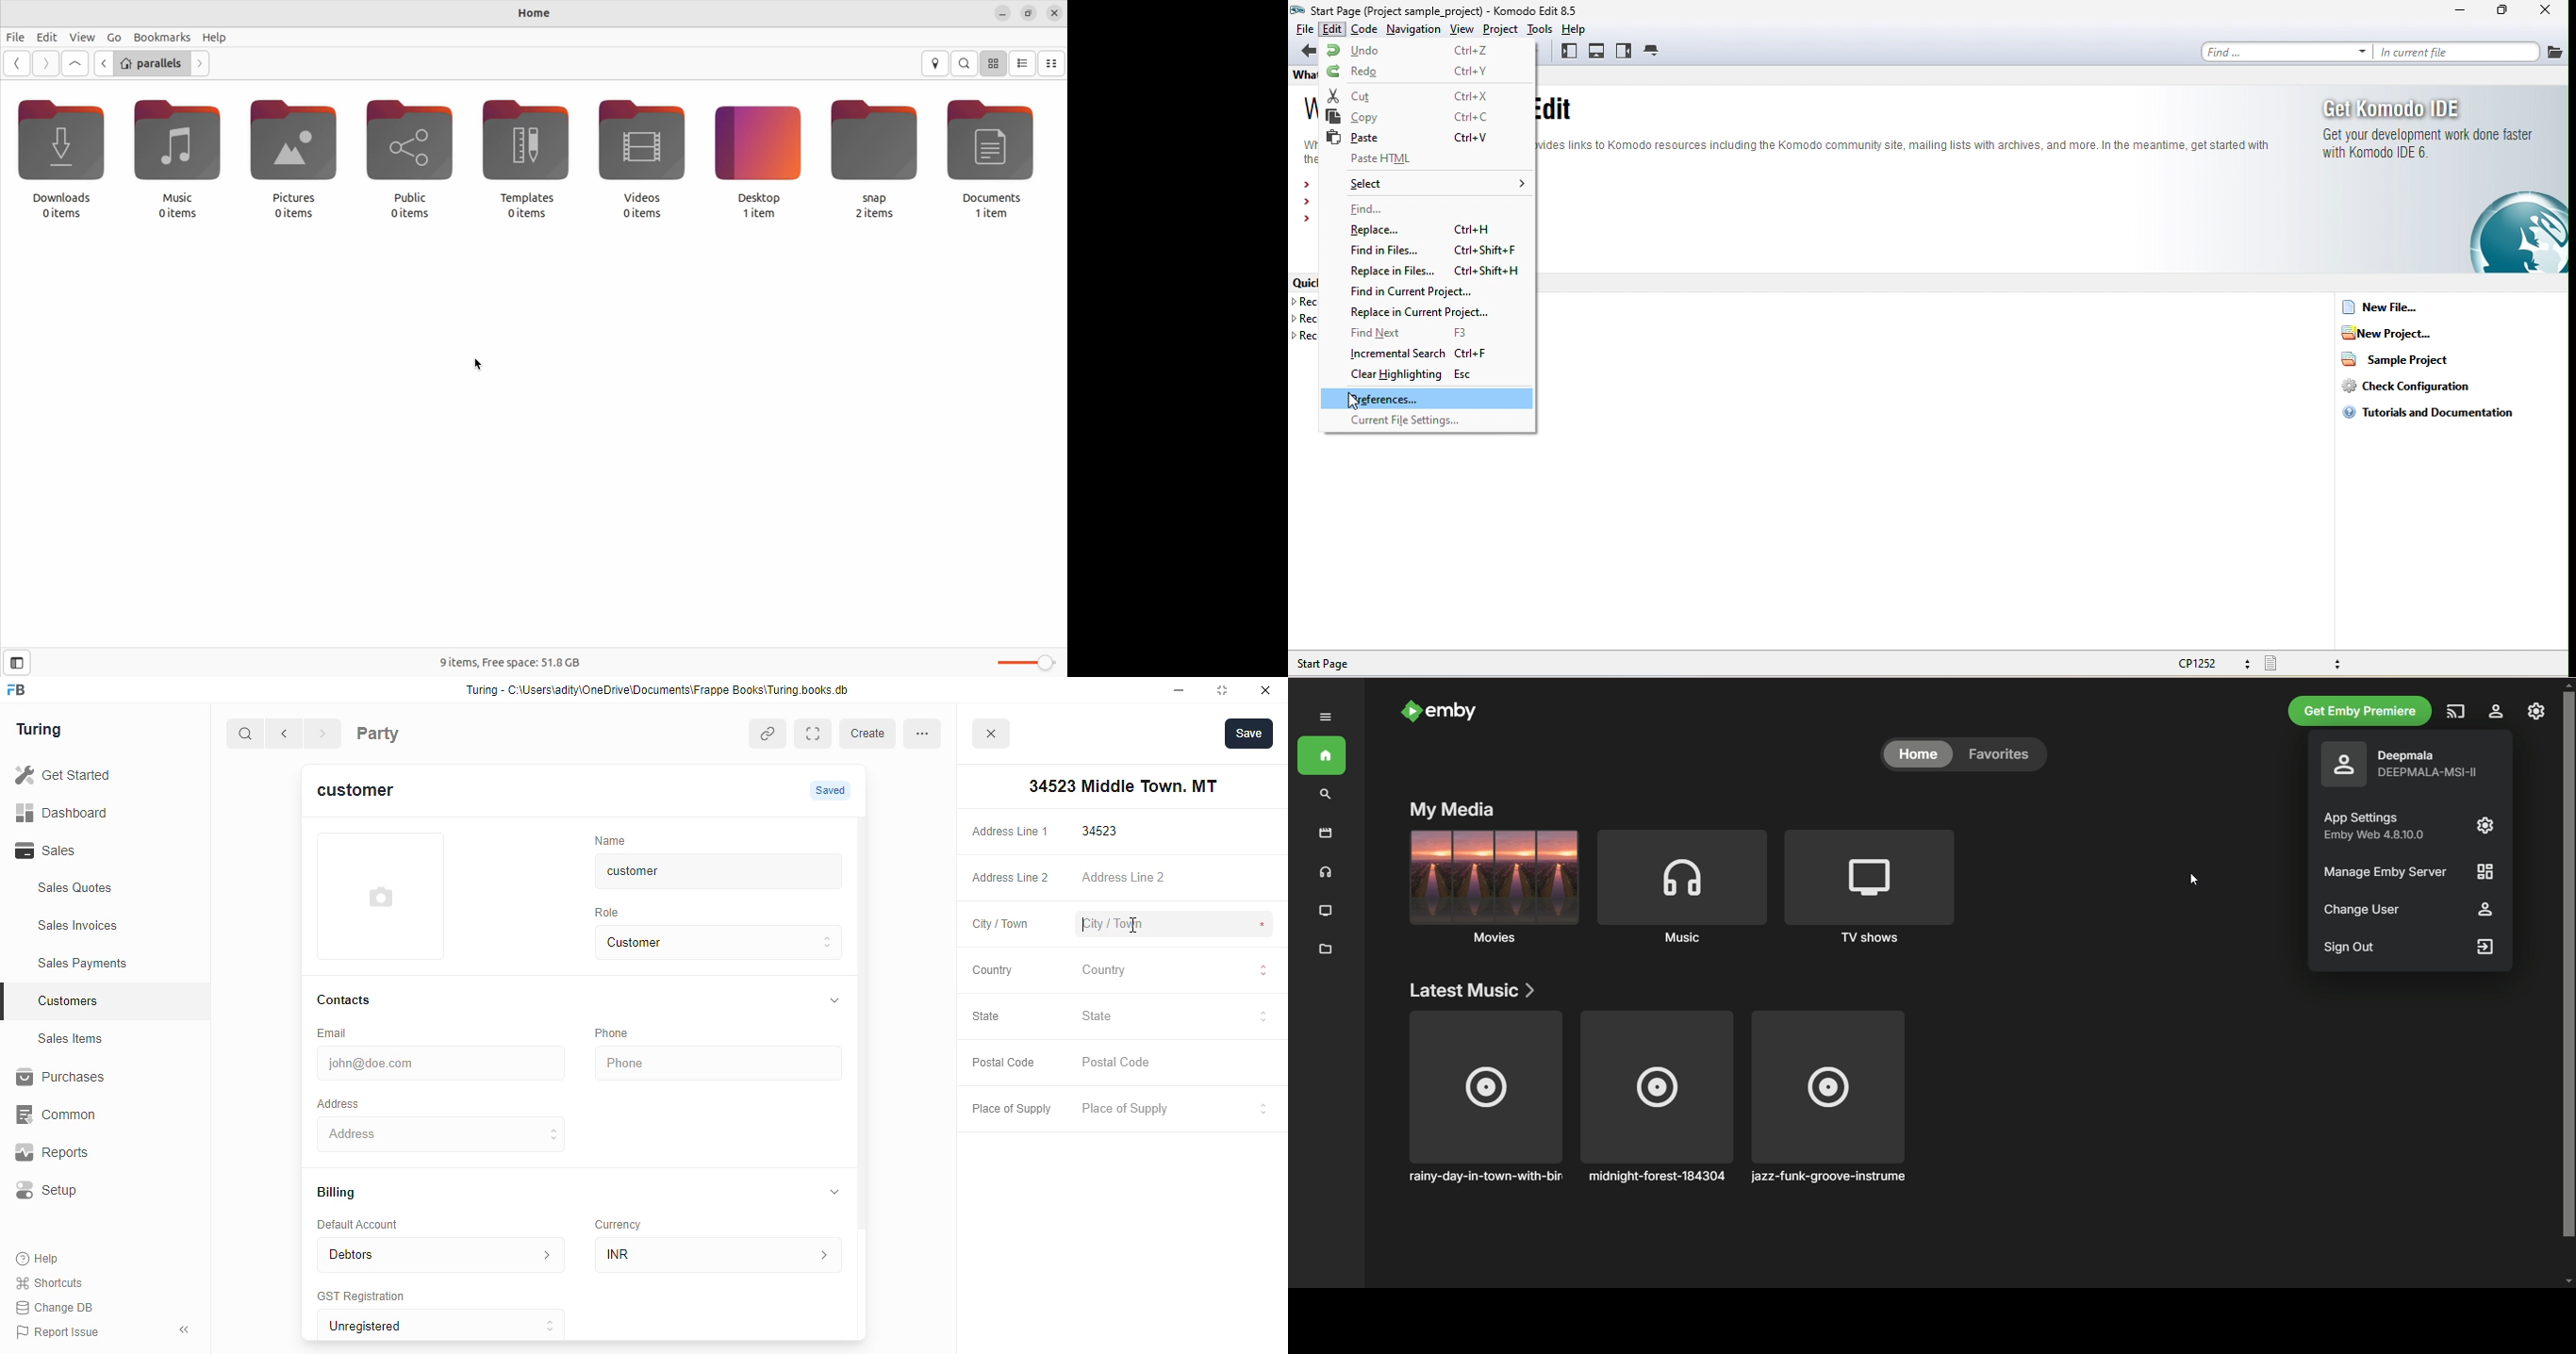  What do you see at coordinates (1176, 1064) in the screenshot?
I see `Postal Code` at bounding box center [1176, 1064].